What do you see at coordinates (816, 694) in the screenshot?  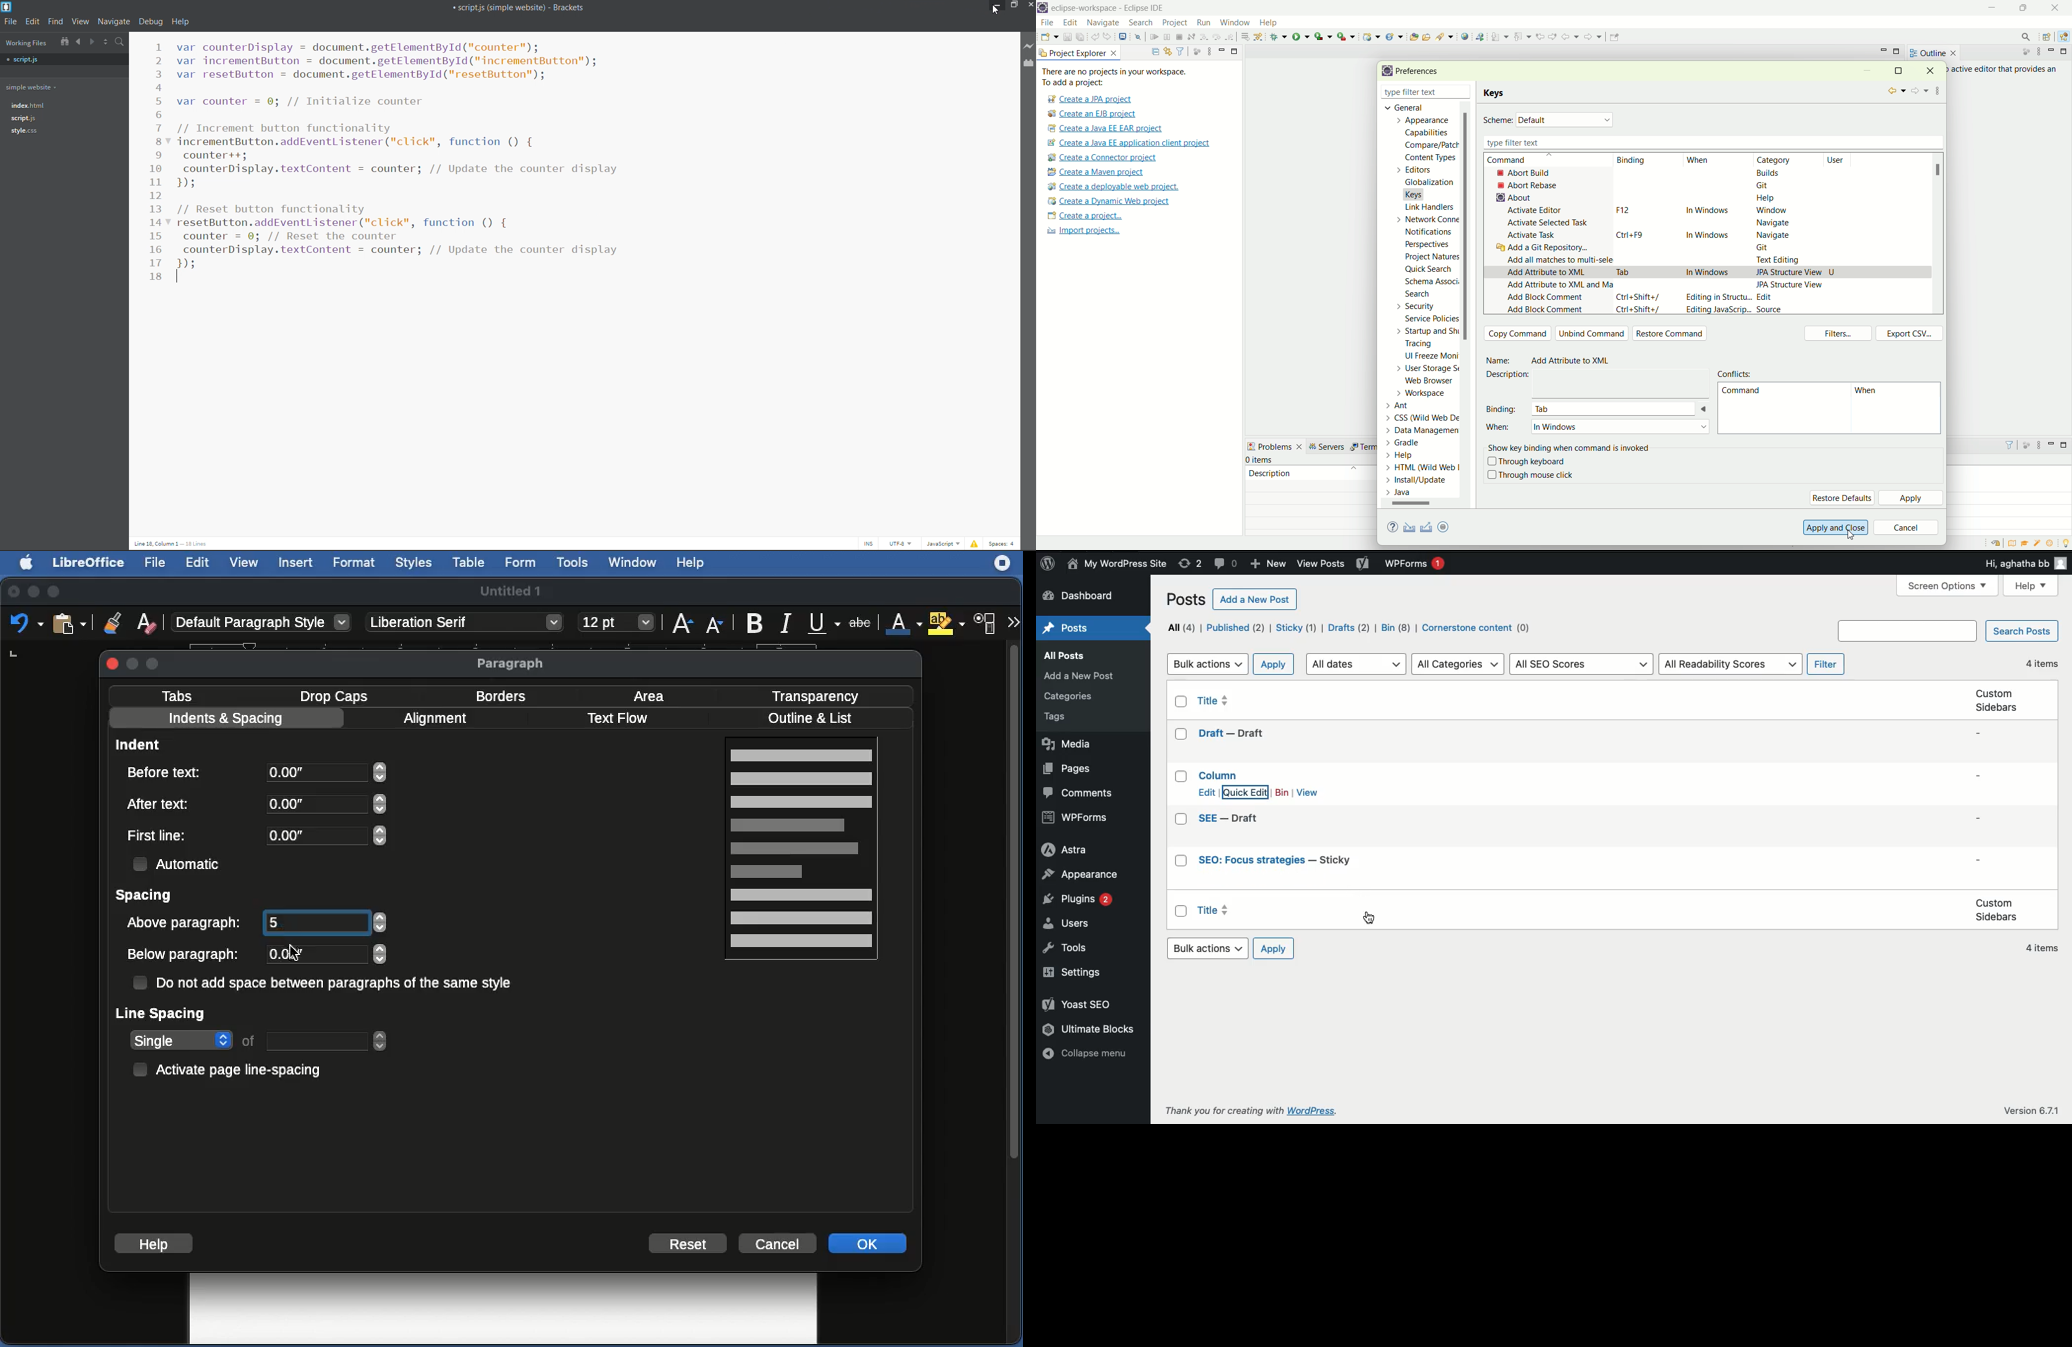 I see `Transparency` at bounding box center [816, 694].